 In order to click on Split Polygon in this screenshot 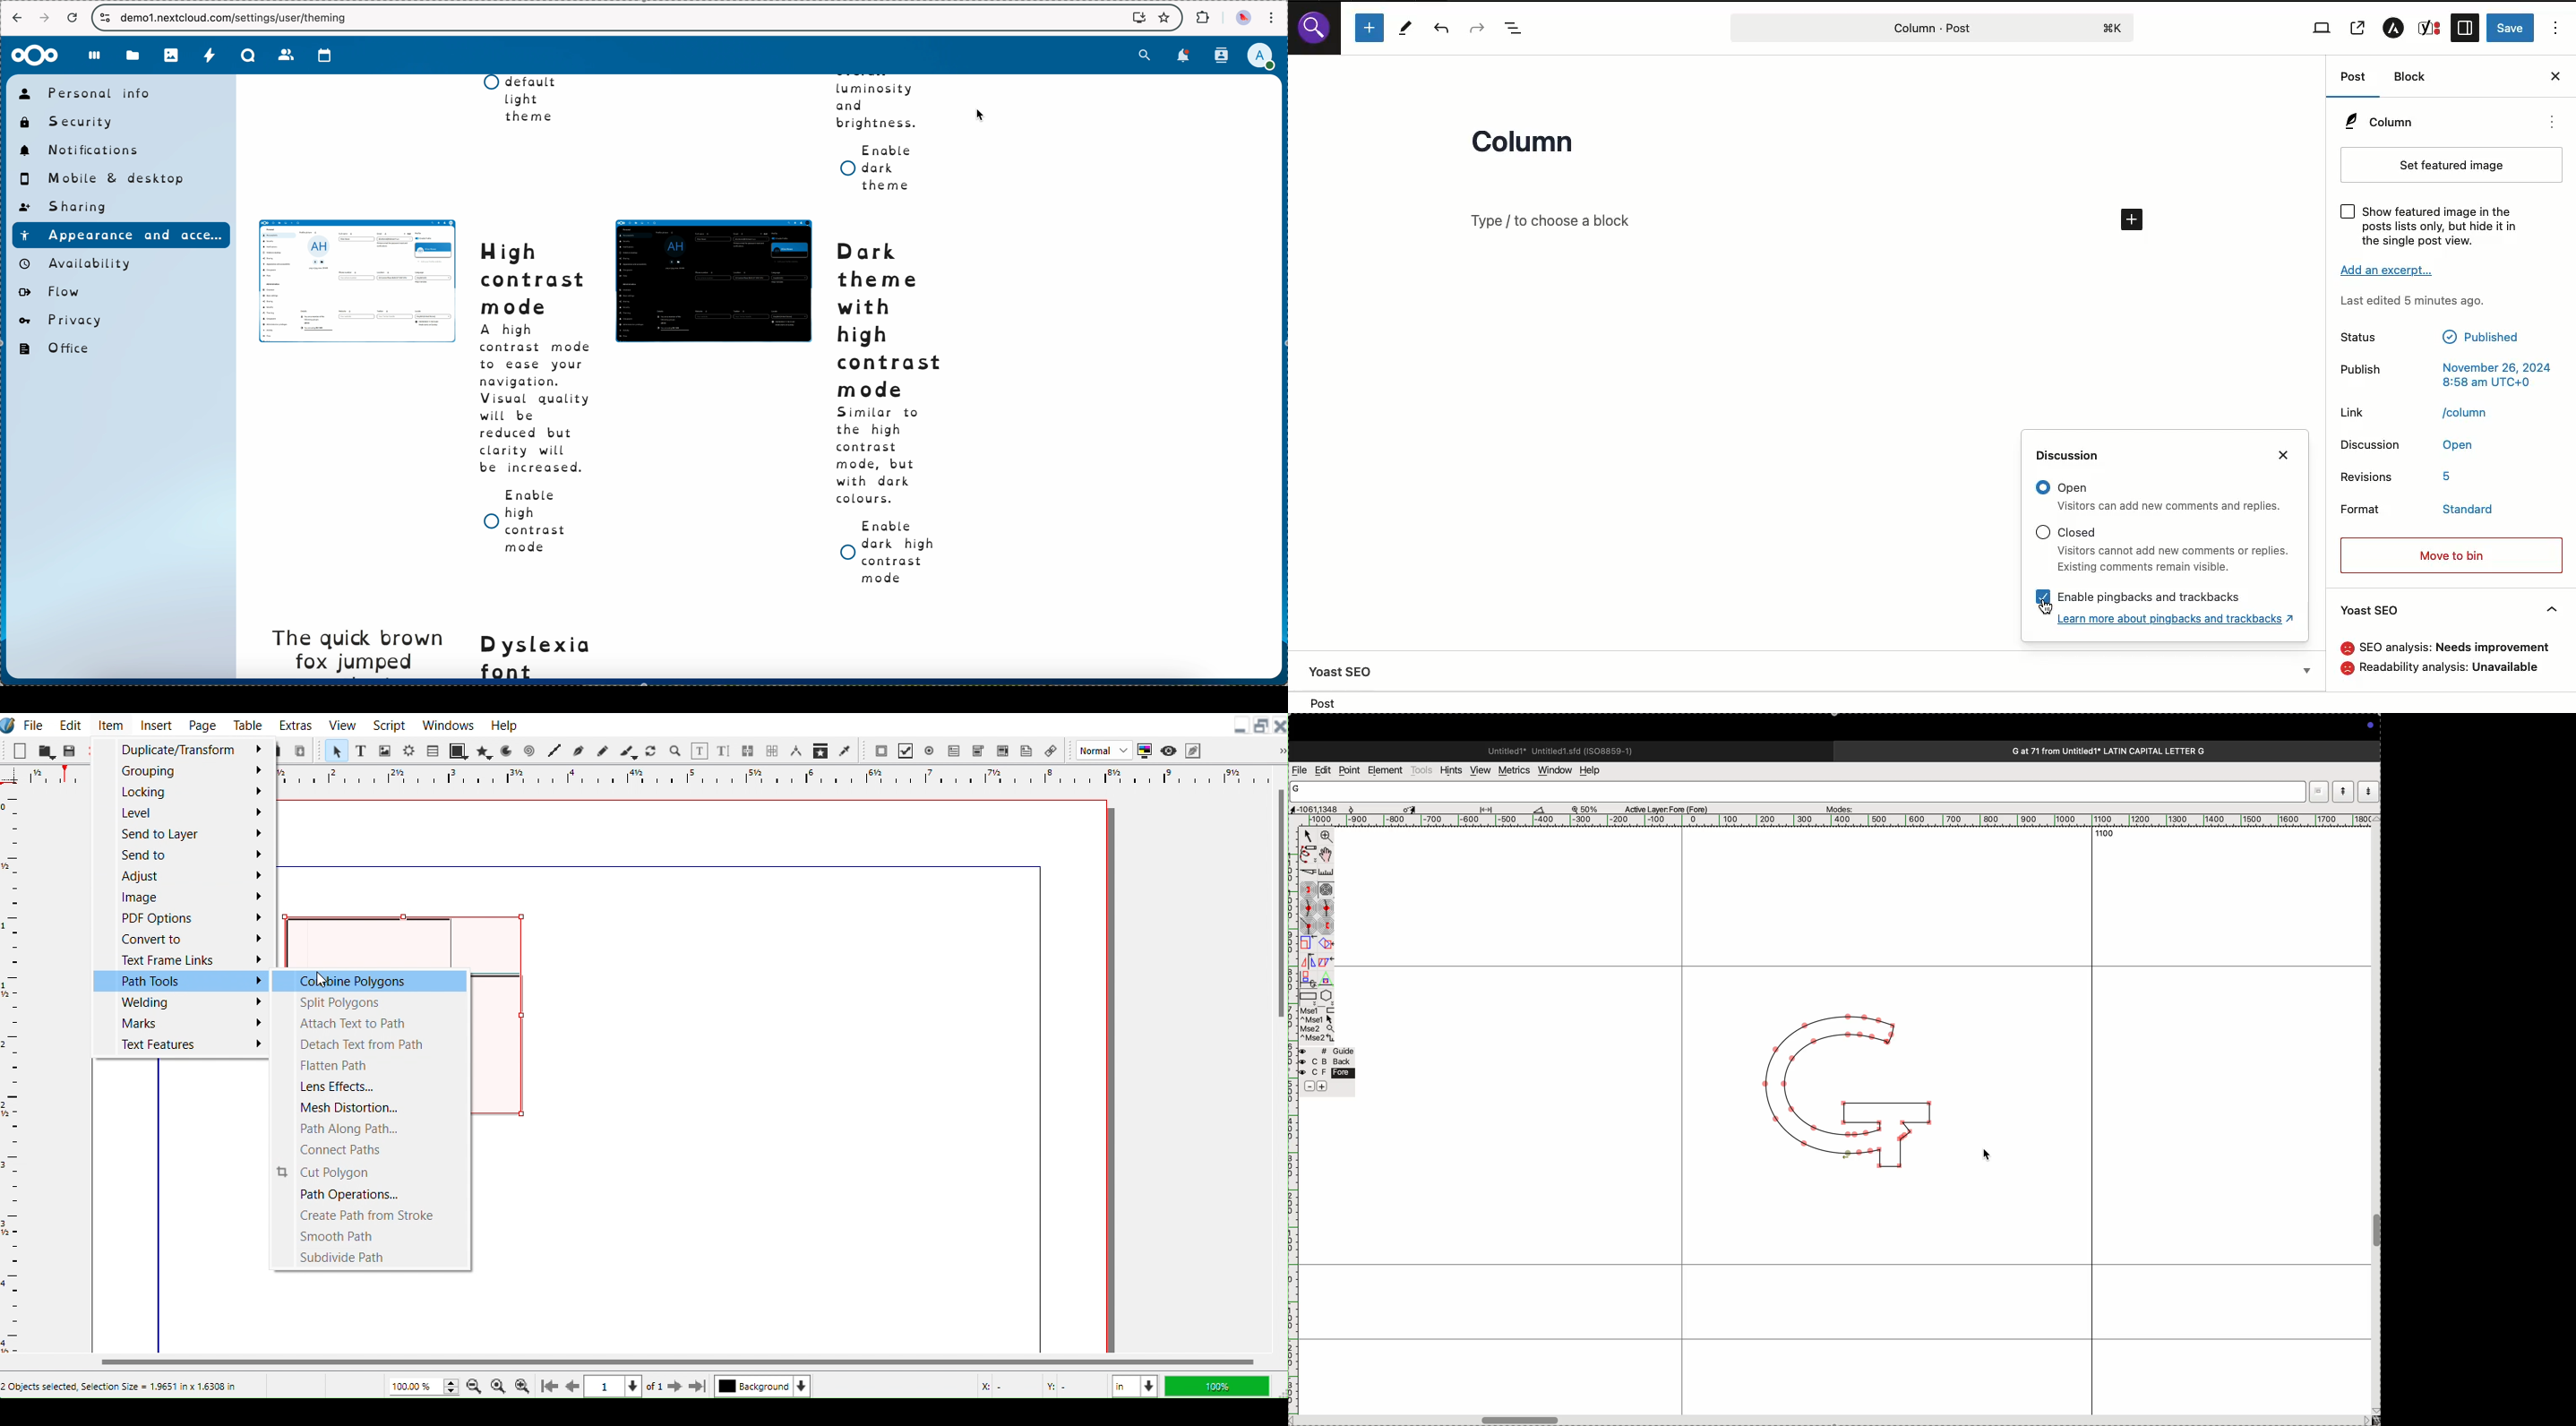, I will do `click(366, 1001)`.